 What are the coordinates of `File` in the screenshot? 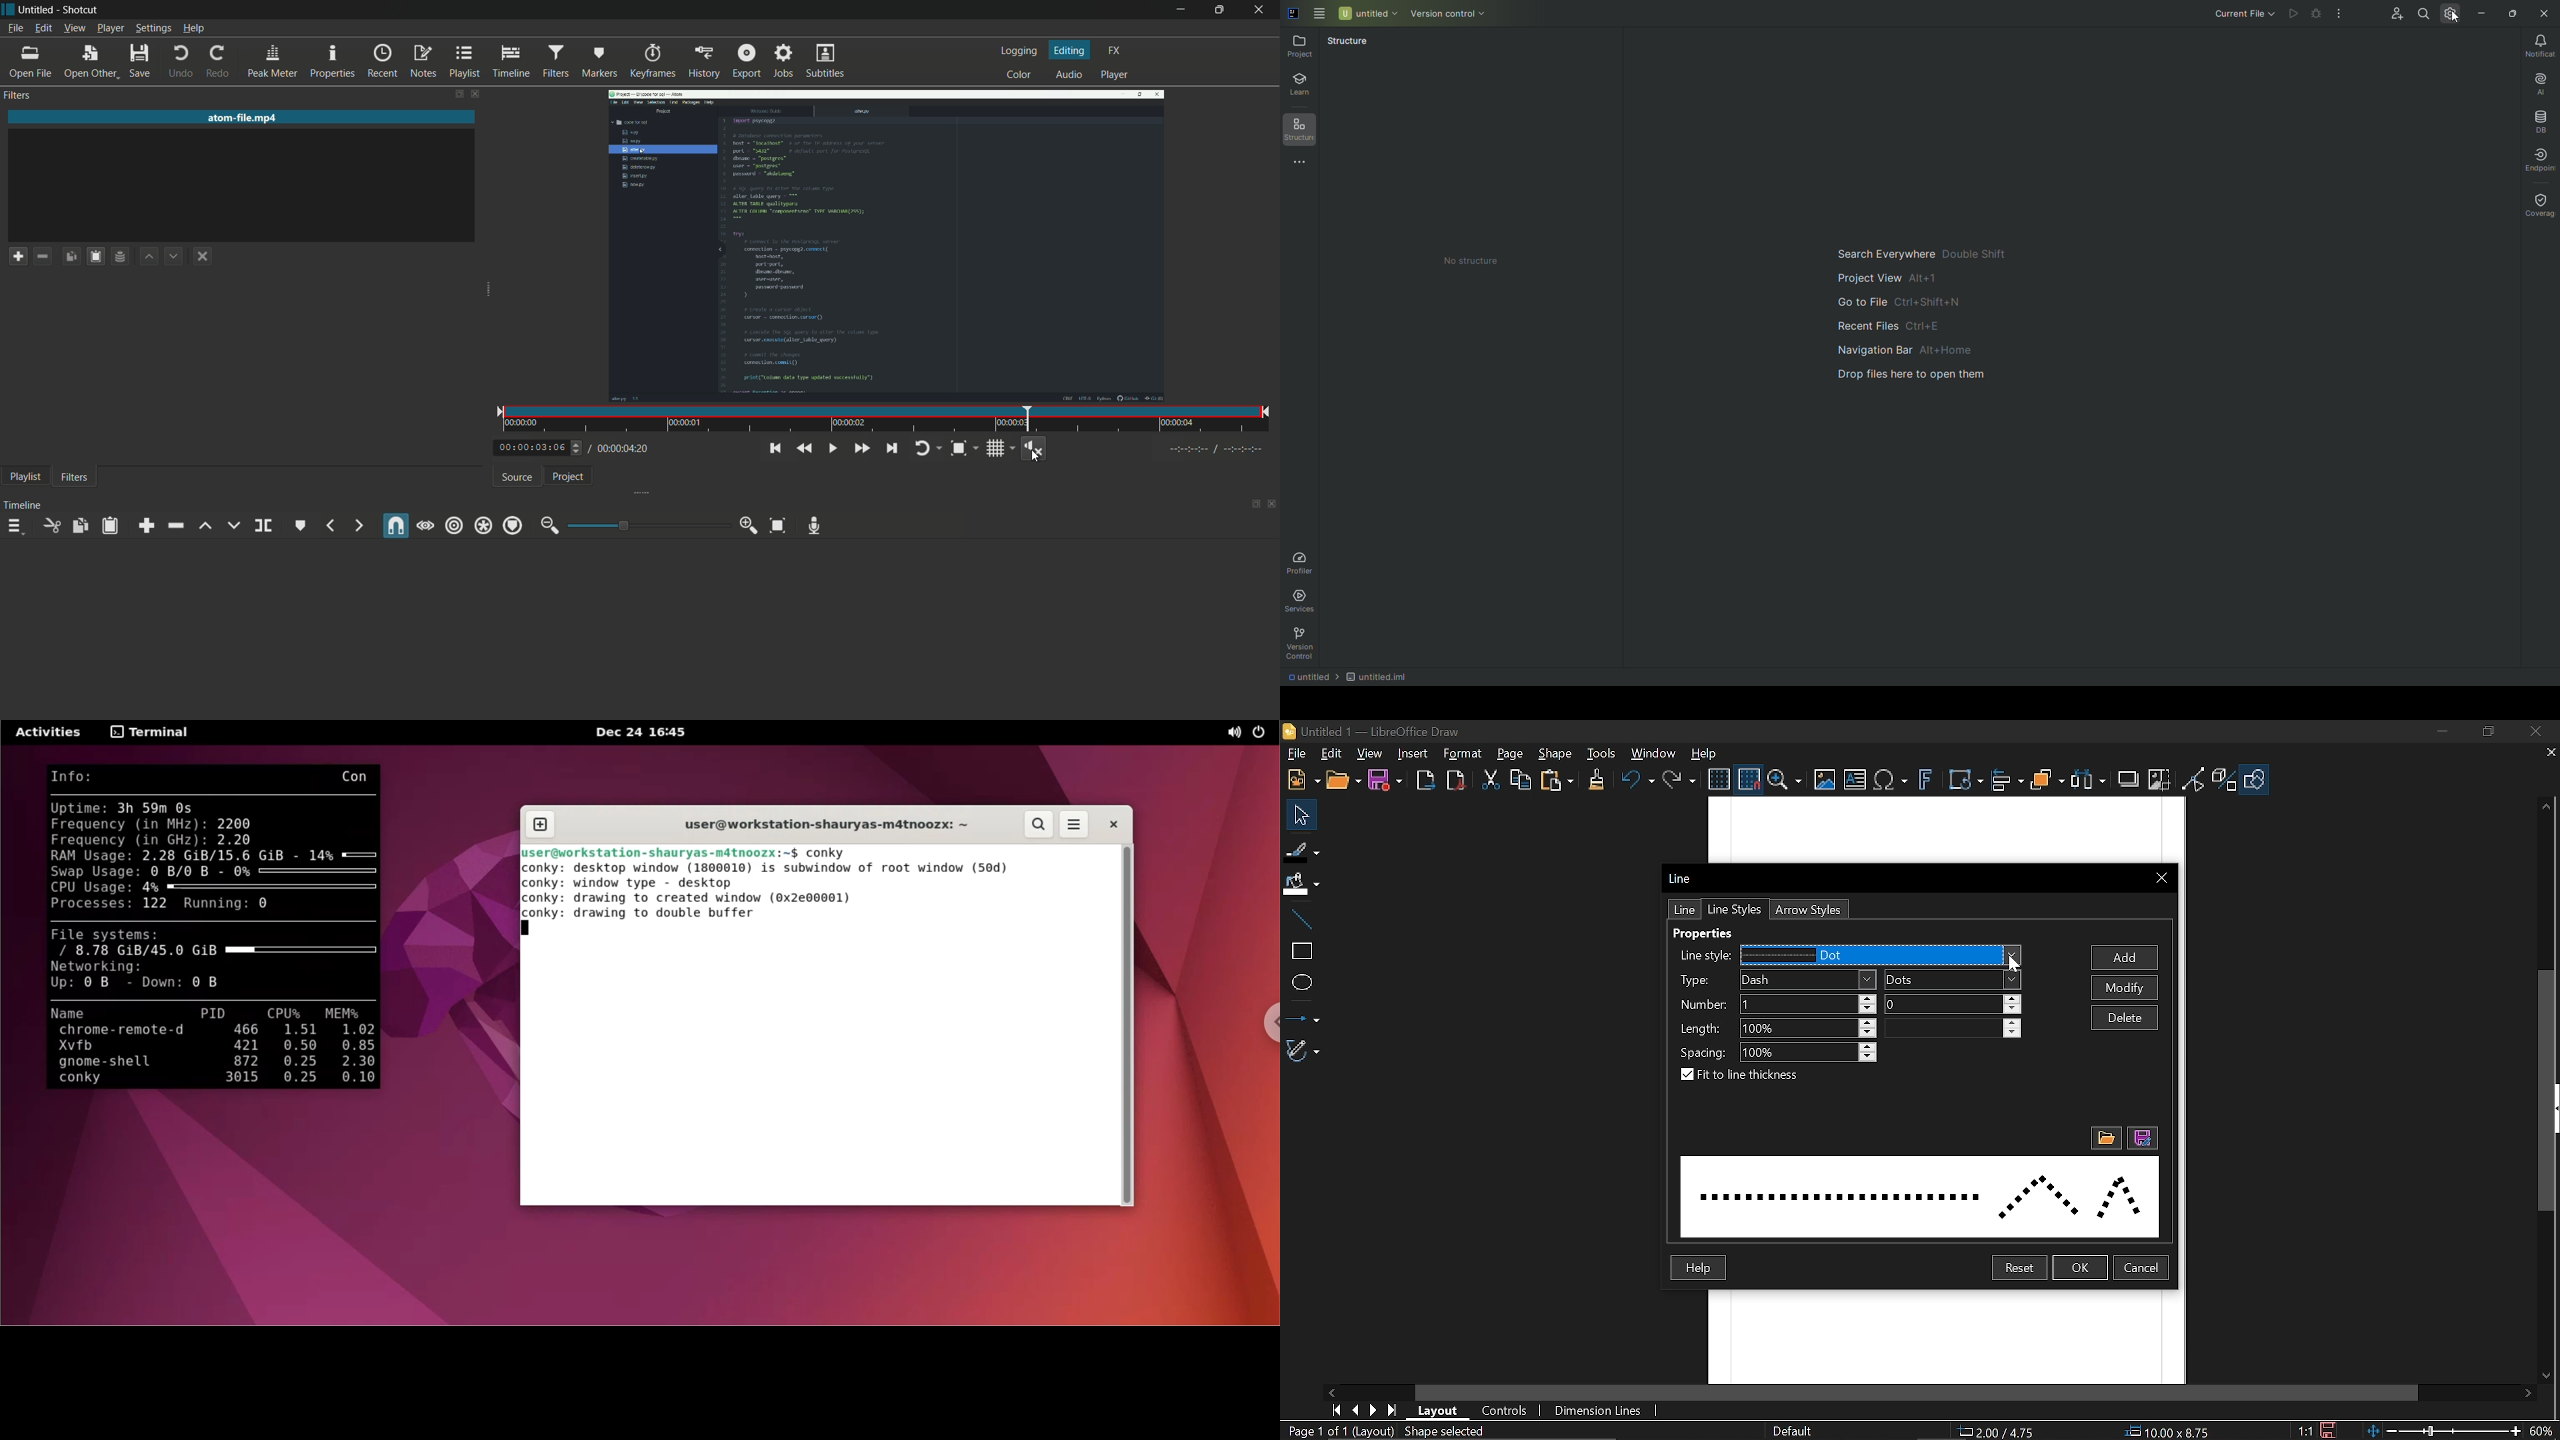 It's located at (2105, 1139).